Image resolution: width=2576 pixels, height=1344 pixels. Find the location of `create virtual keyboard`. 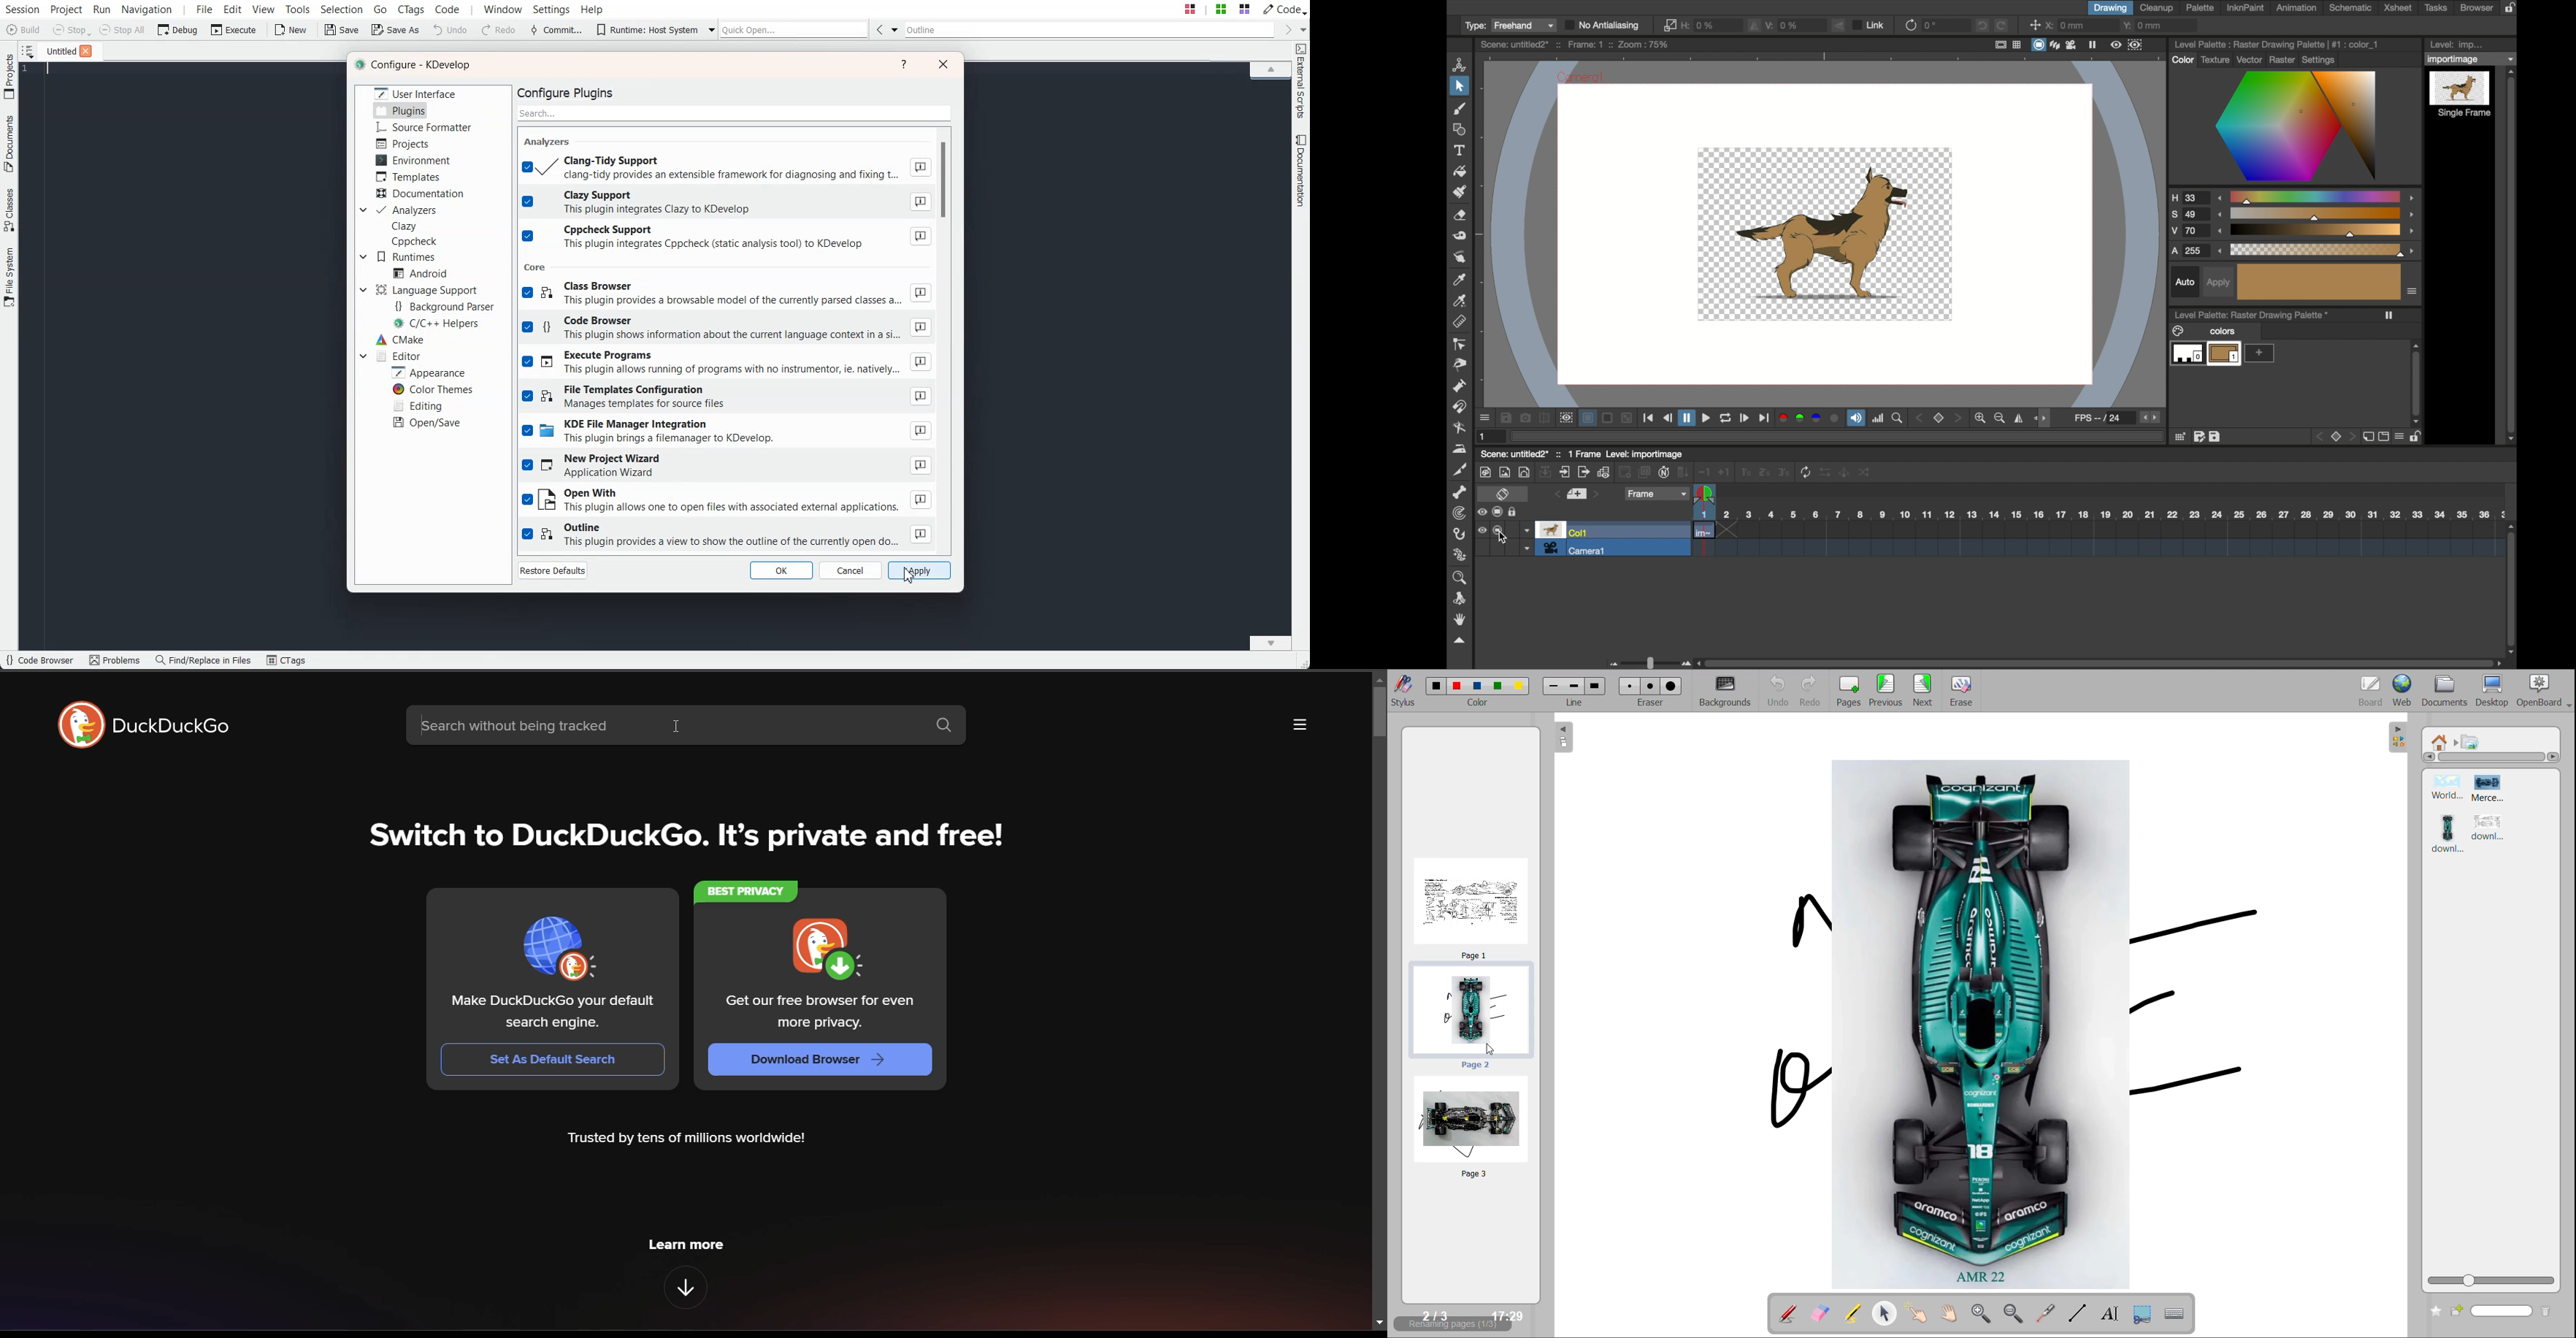

create virtual keyboard is located at coordinates (2174, 1314).